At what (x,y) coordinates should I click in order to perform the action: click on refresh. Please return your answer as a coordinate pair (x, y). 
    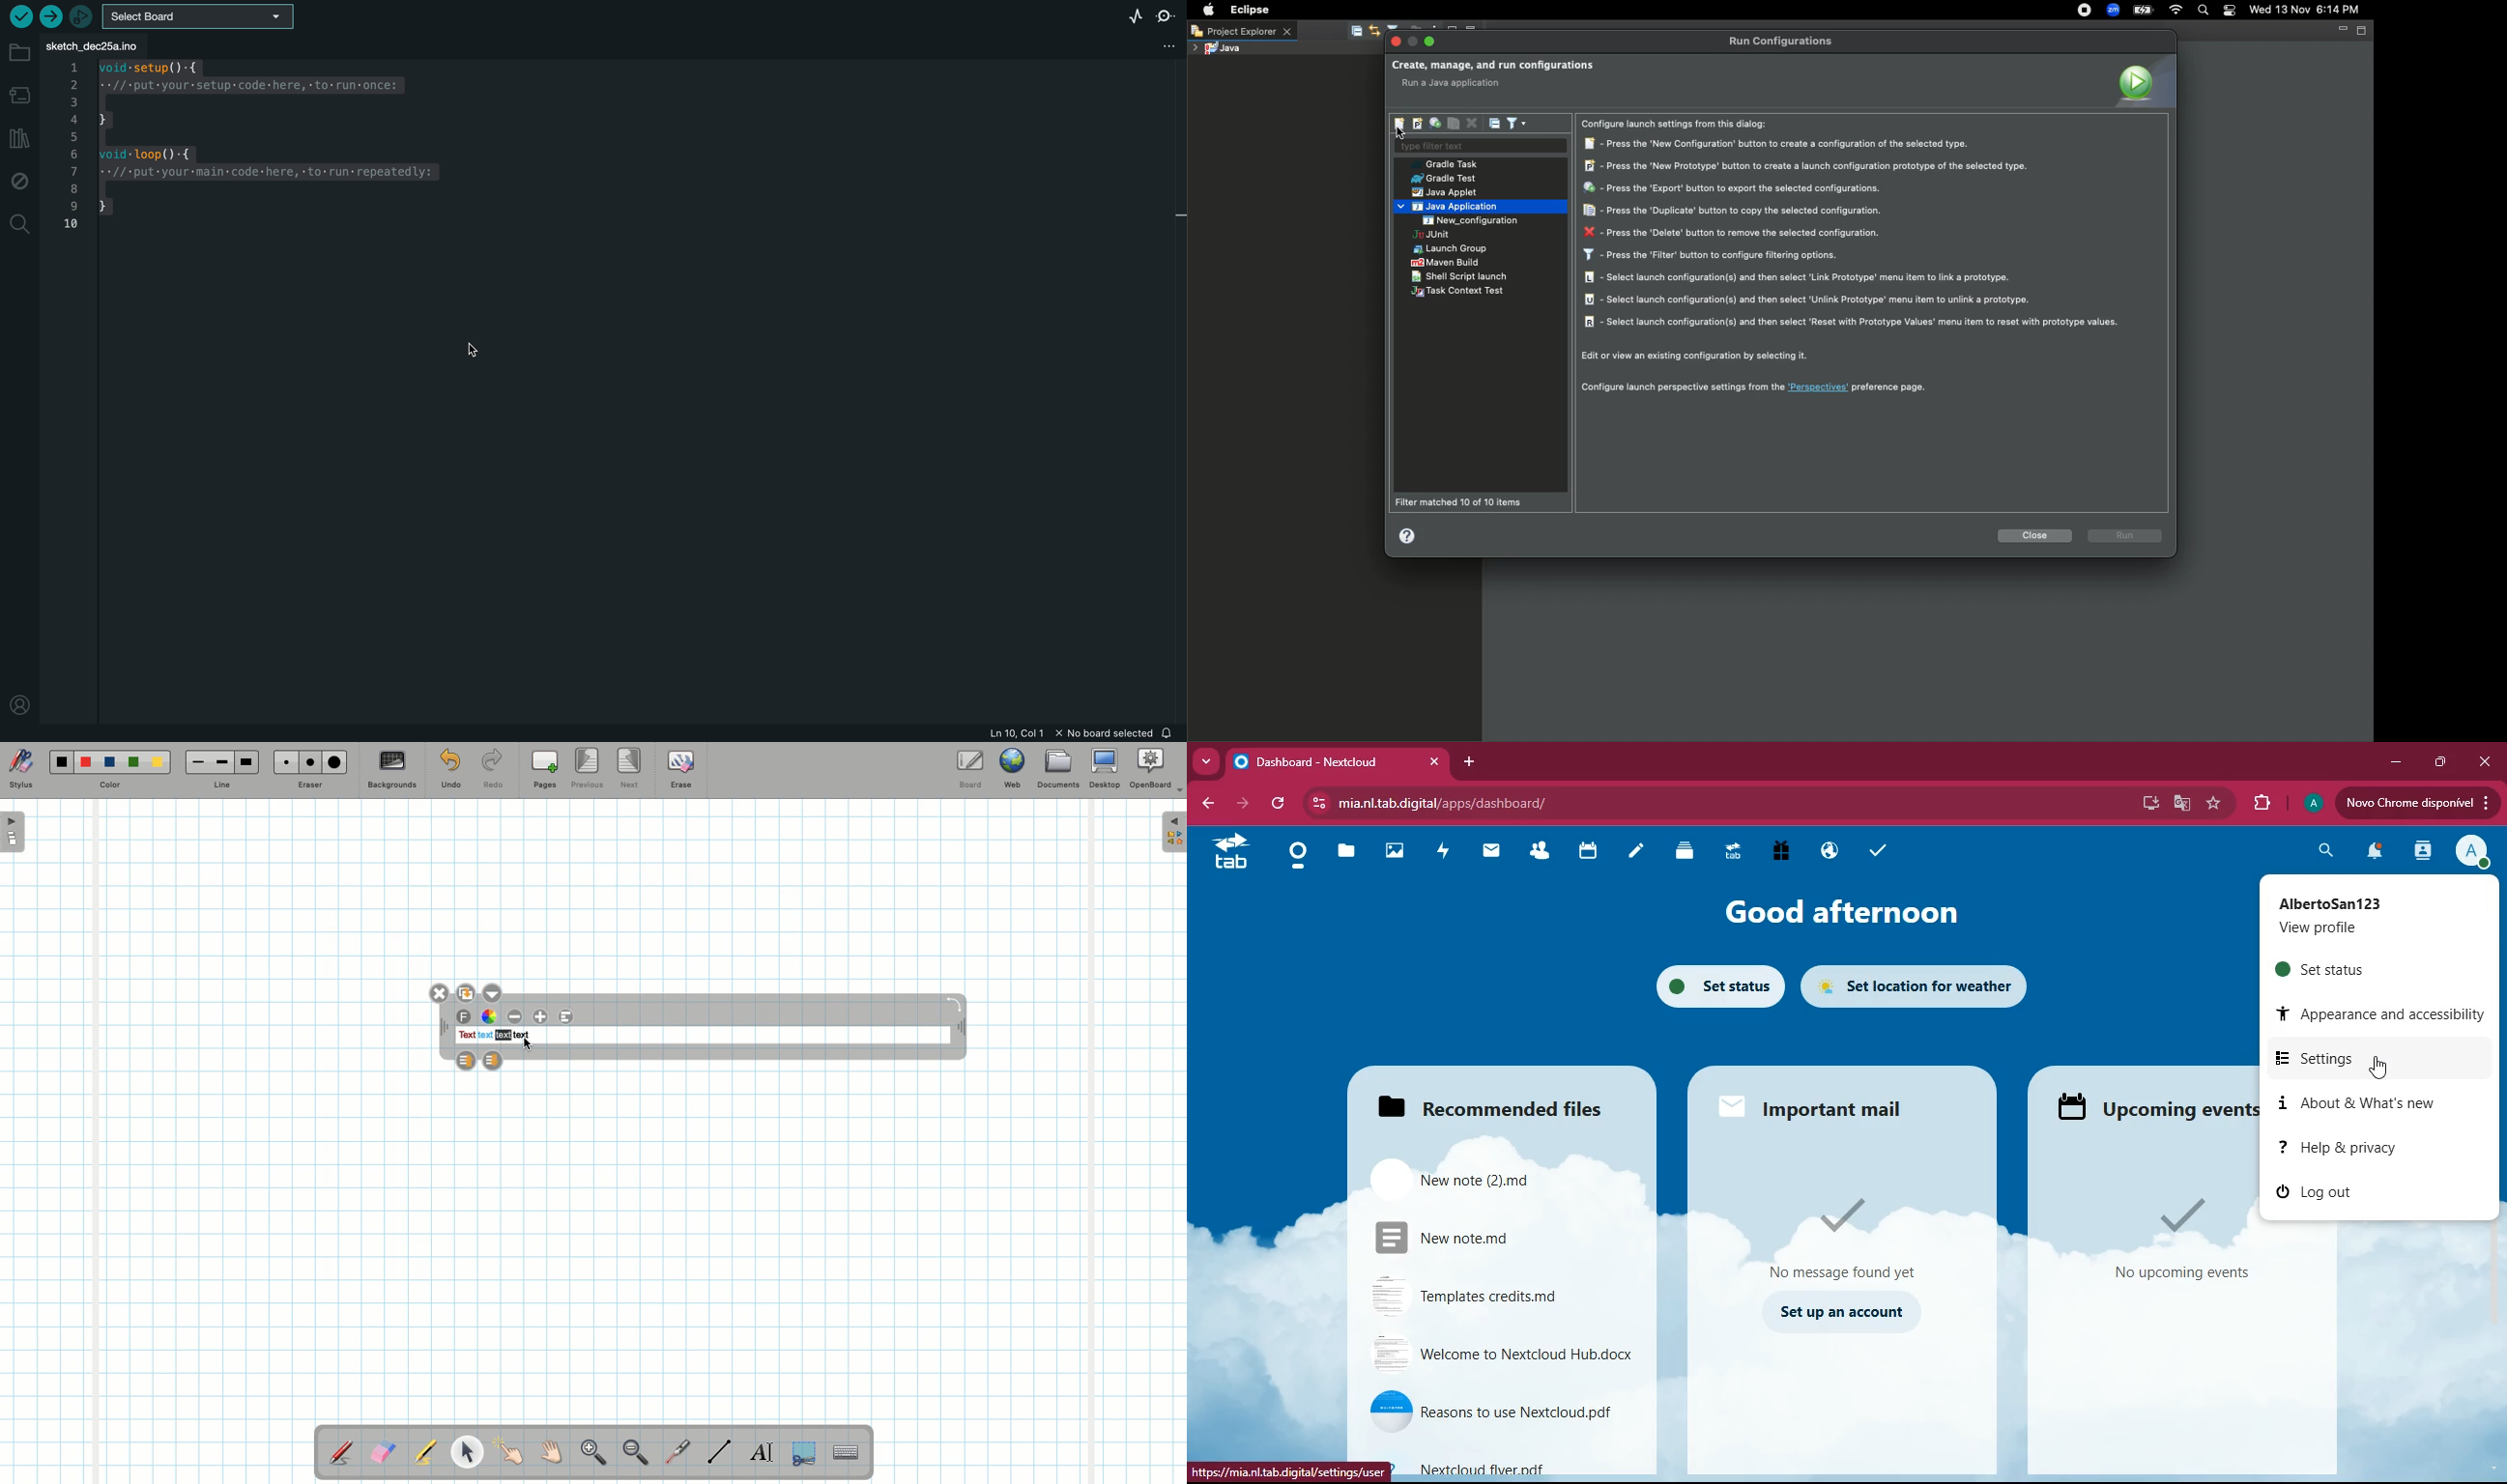
    Looking at the image, I should click on (1279, 805).